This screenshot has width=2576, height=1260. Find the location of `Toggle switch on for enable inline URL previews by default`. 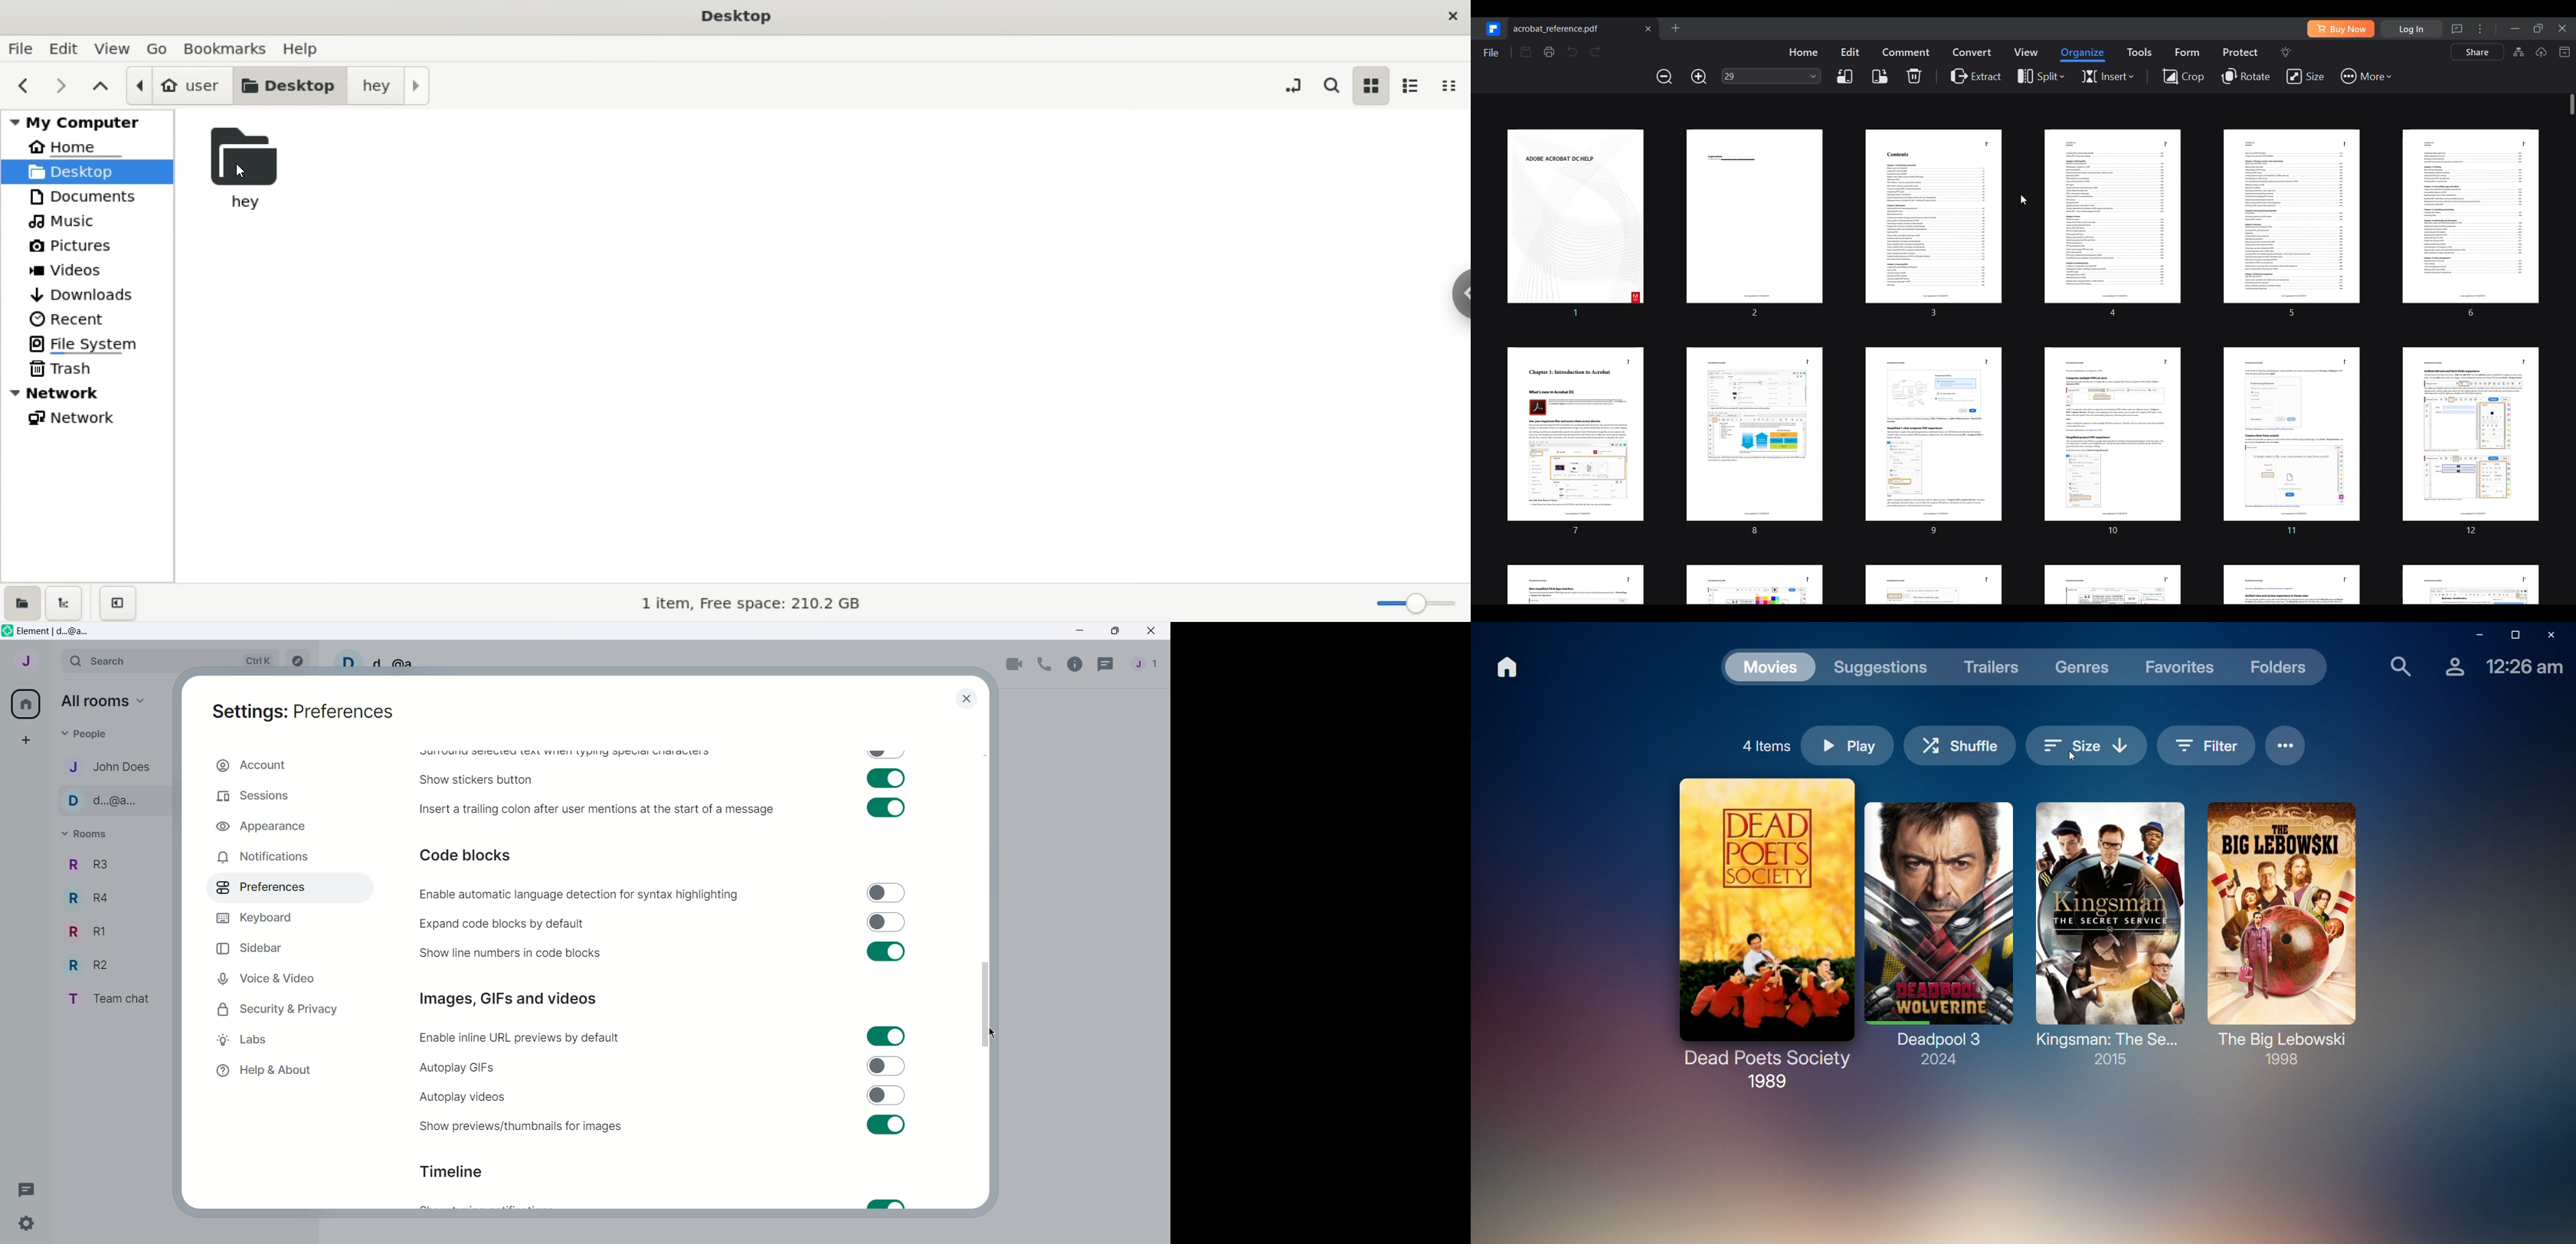

Toggle switch on for enable inline URL previews by default is located at coordinates (887, 1035).